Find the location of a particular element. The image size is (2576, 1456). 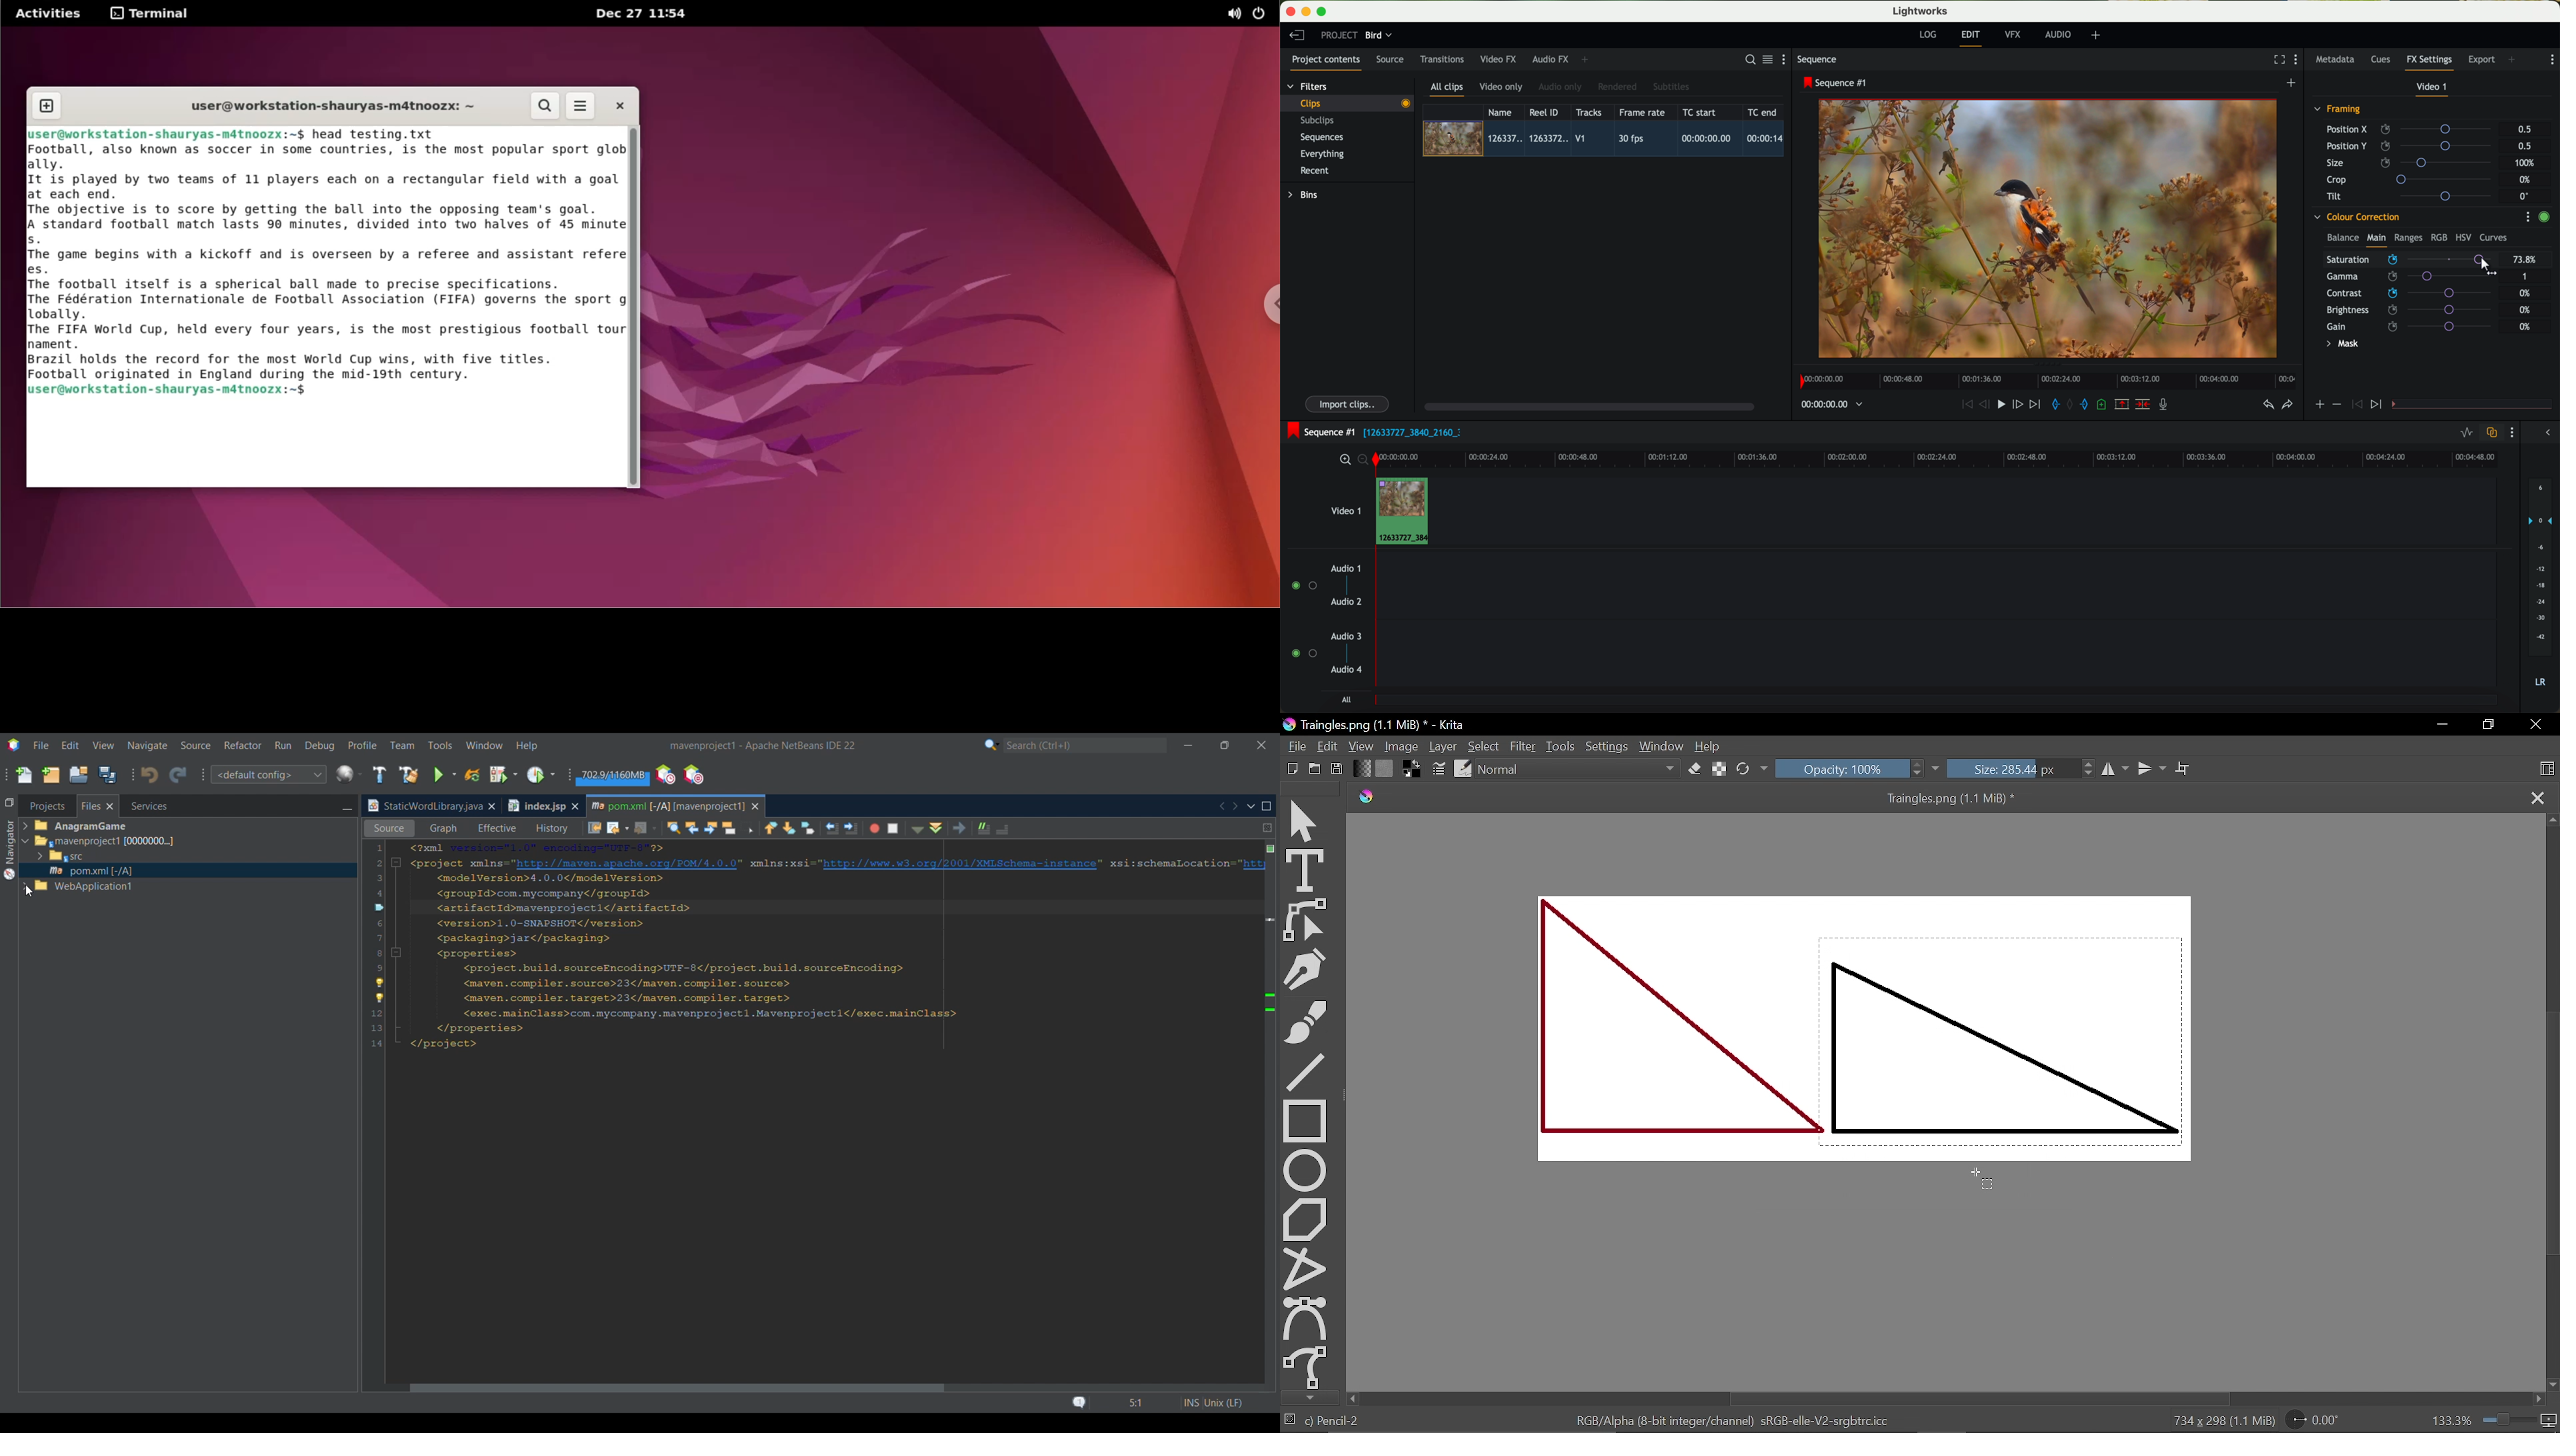

export is located at coordinates (2482, 61).